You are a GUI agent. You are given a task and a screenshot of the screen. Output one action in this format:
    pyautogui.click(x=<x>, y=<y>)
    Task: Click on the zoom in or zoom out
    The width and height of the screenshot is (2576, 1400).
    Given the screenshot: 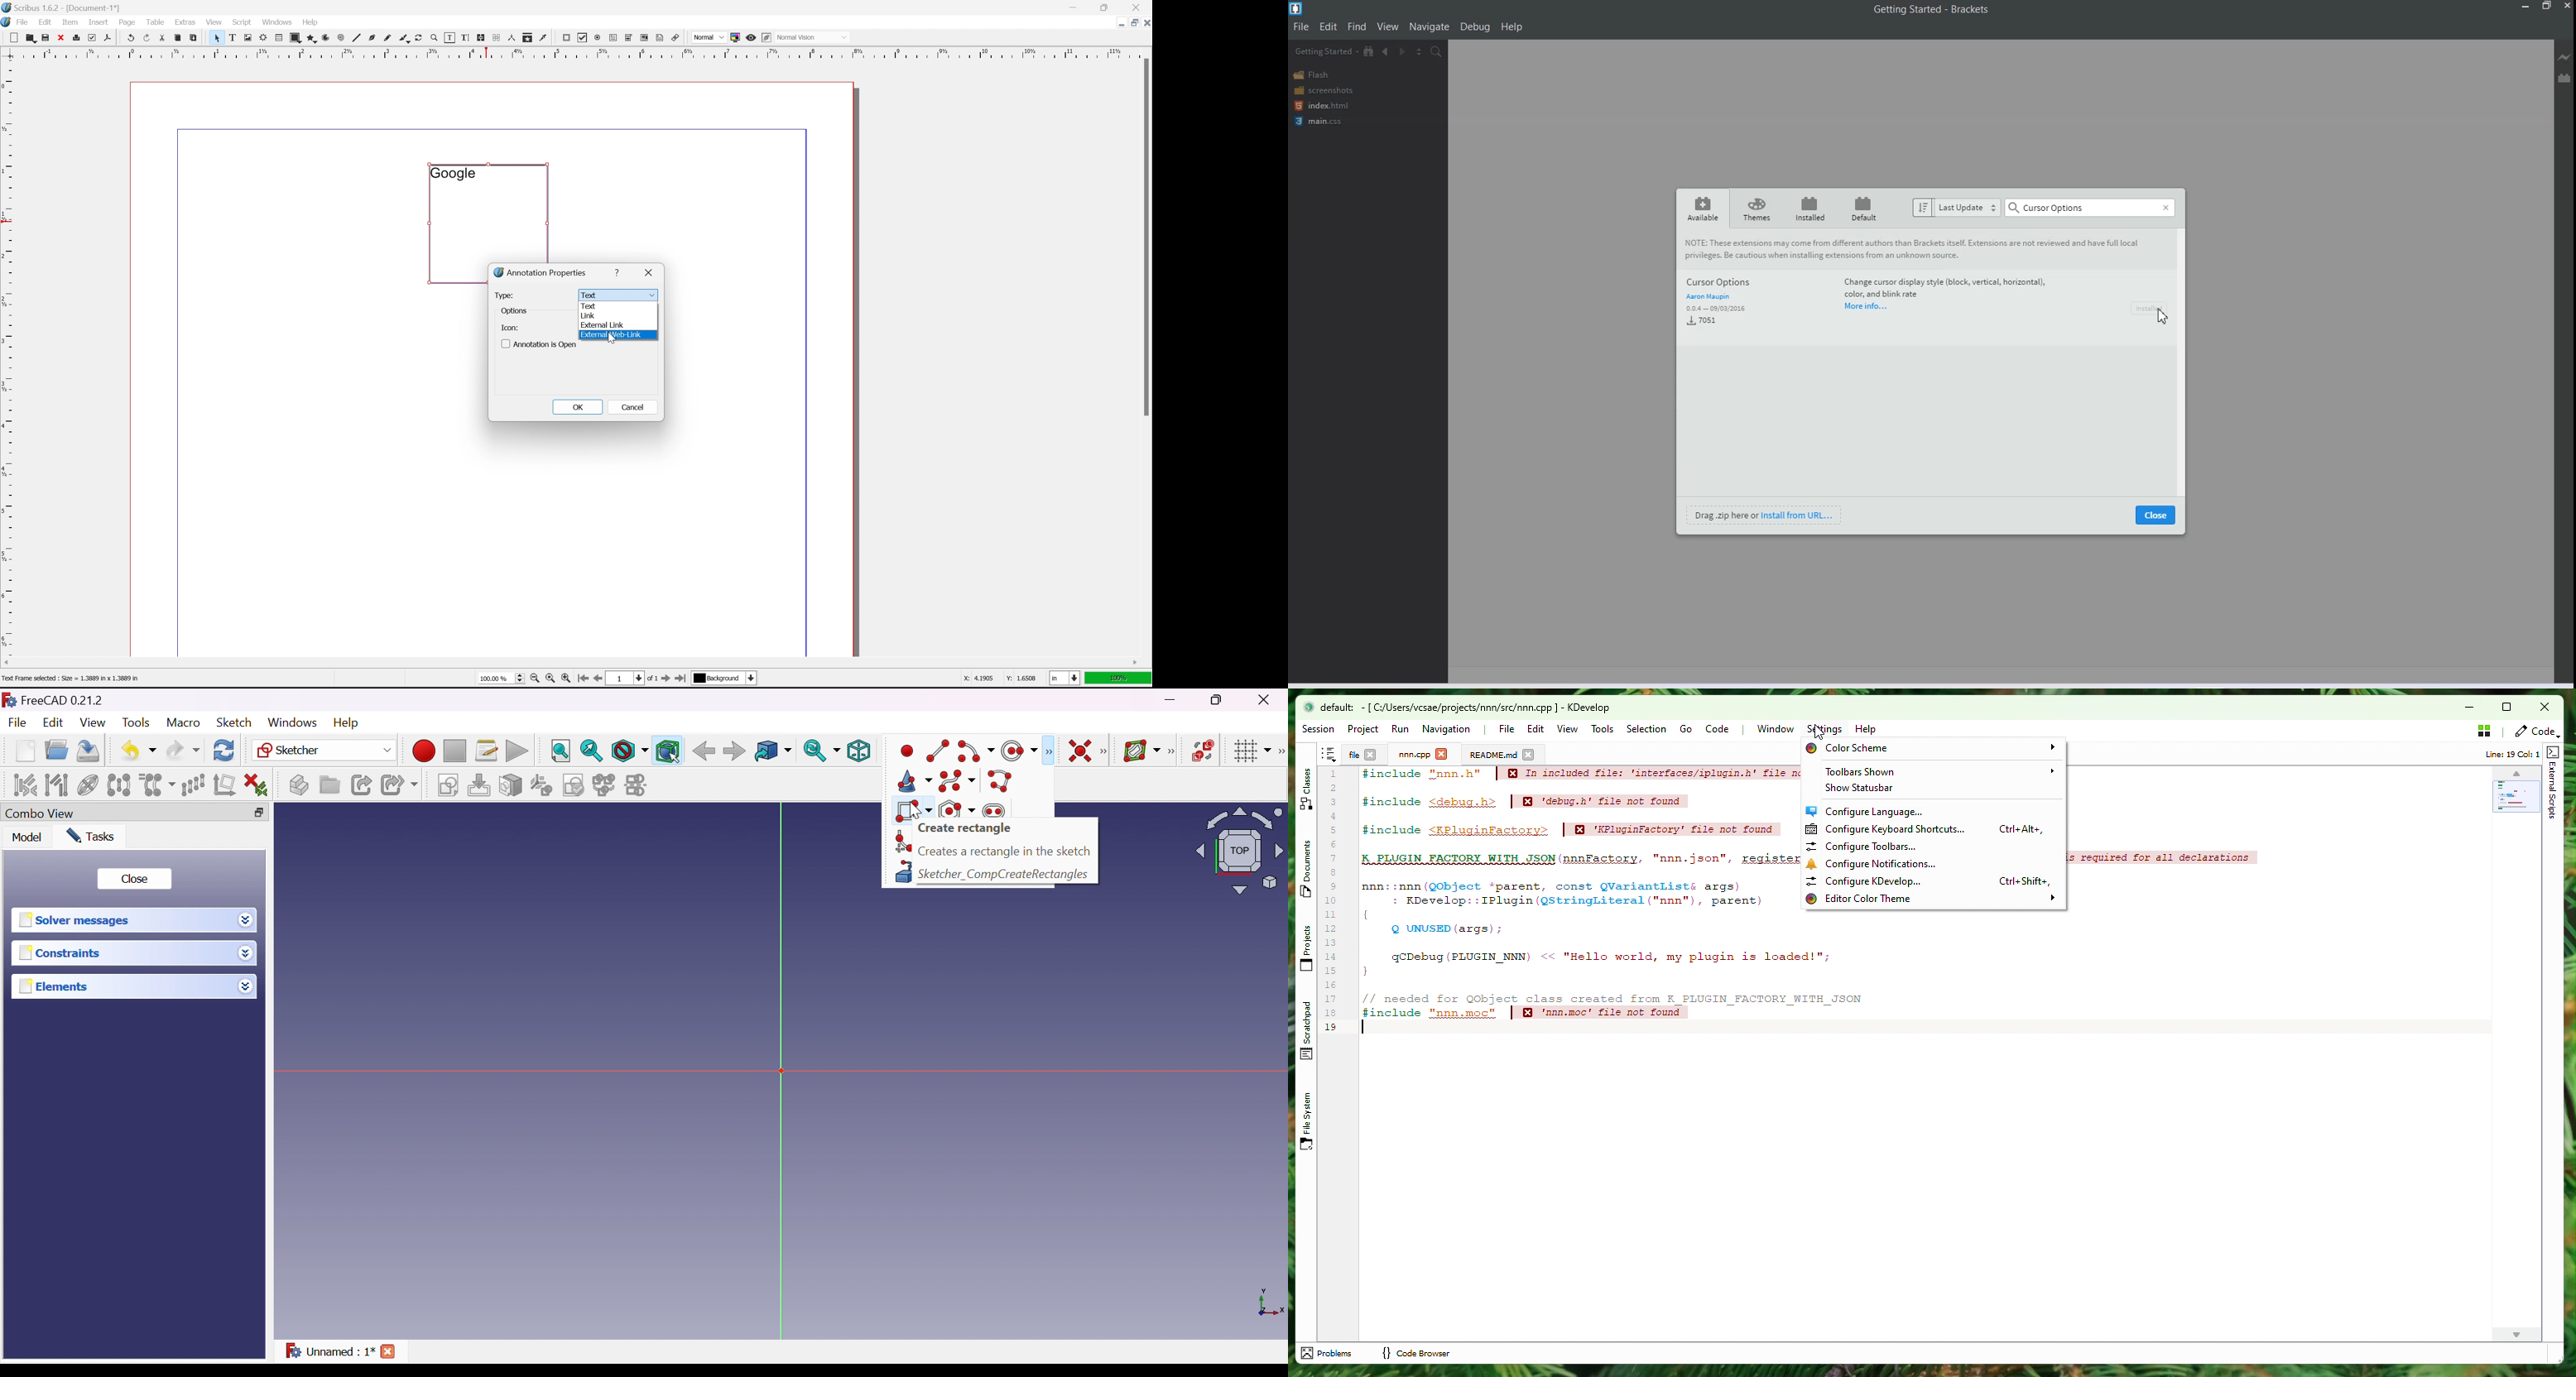 What is the action you would take?
    pyautogui.click(x=435, y=39)
    